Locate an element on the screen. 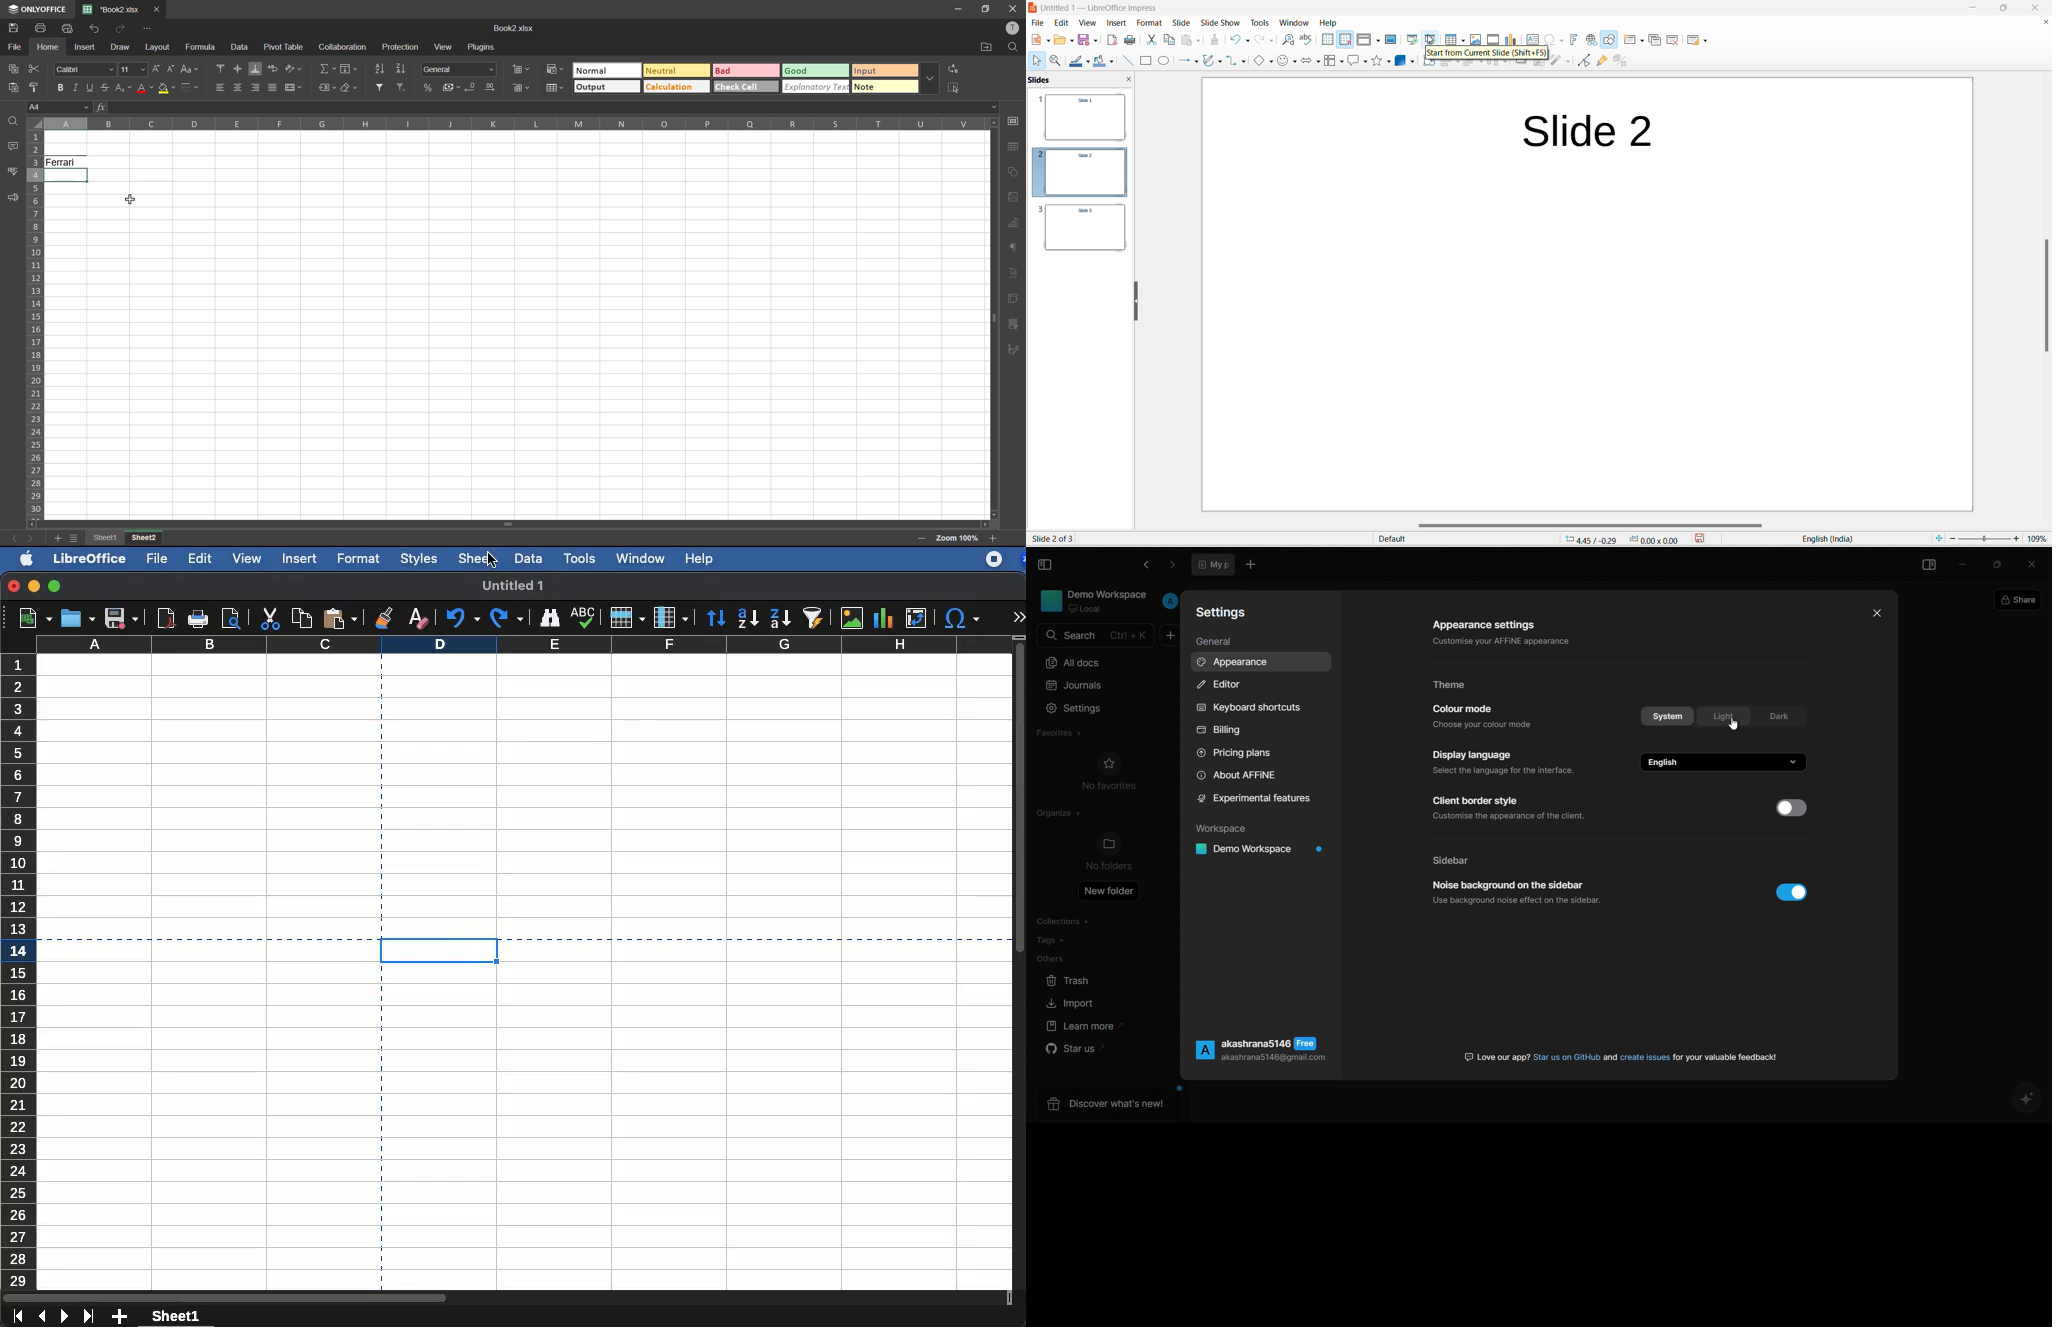 The width and height of the screenshot is (2072, 1344). shapes is located at coordinates (1014, 171).